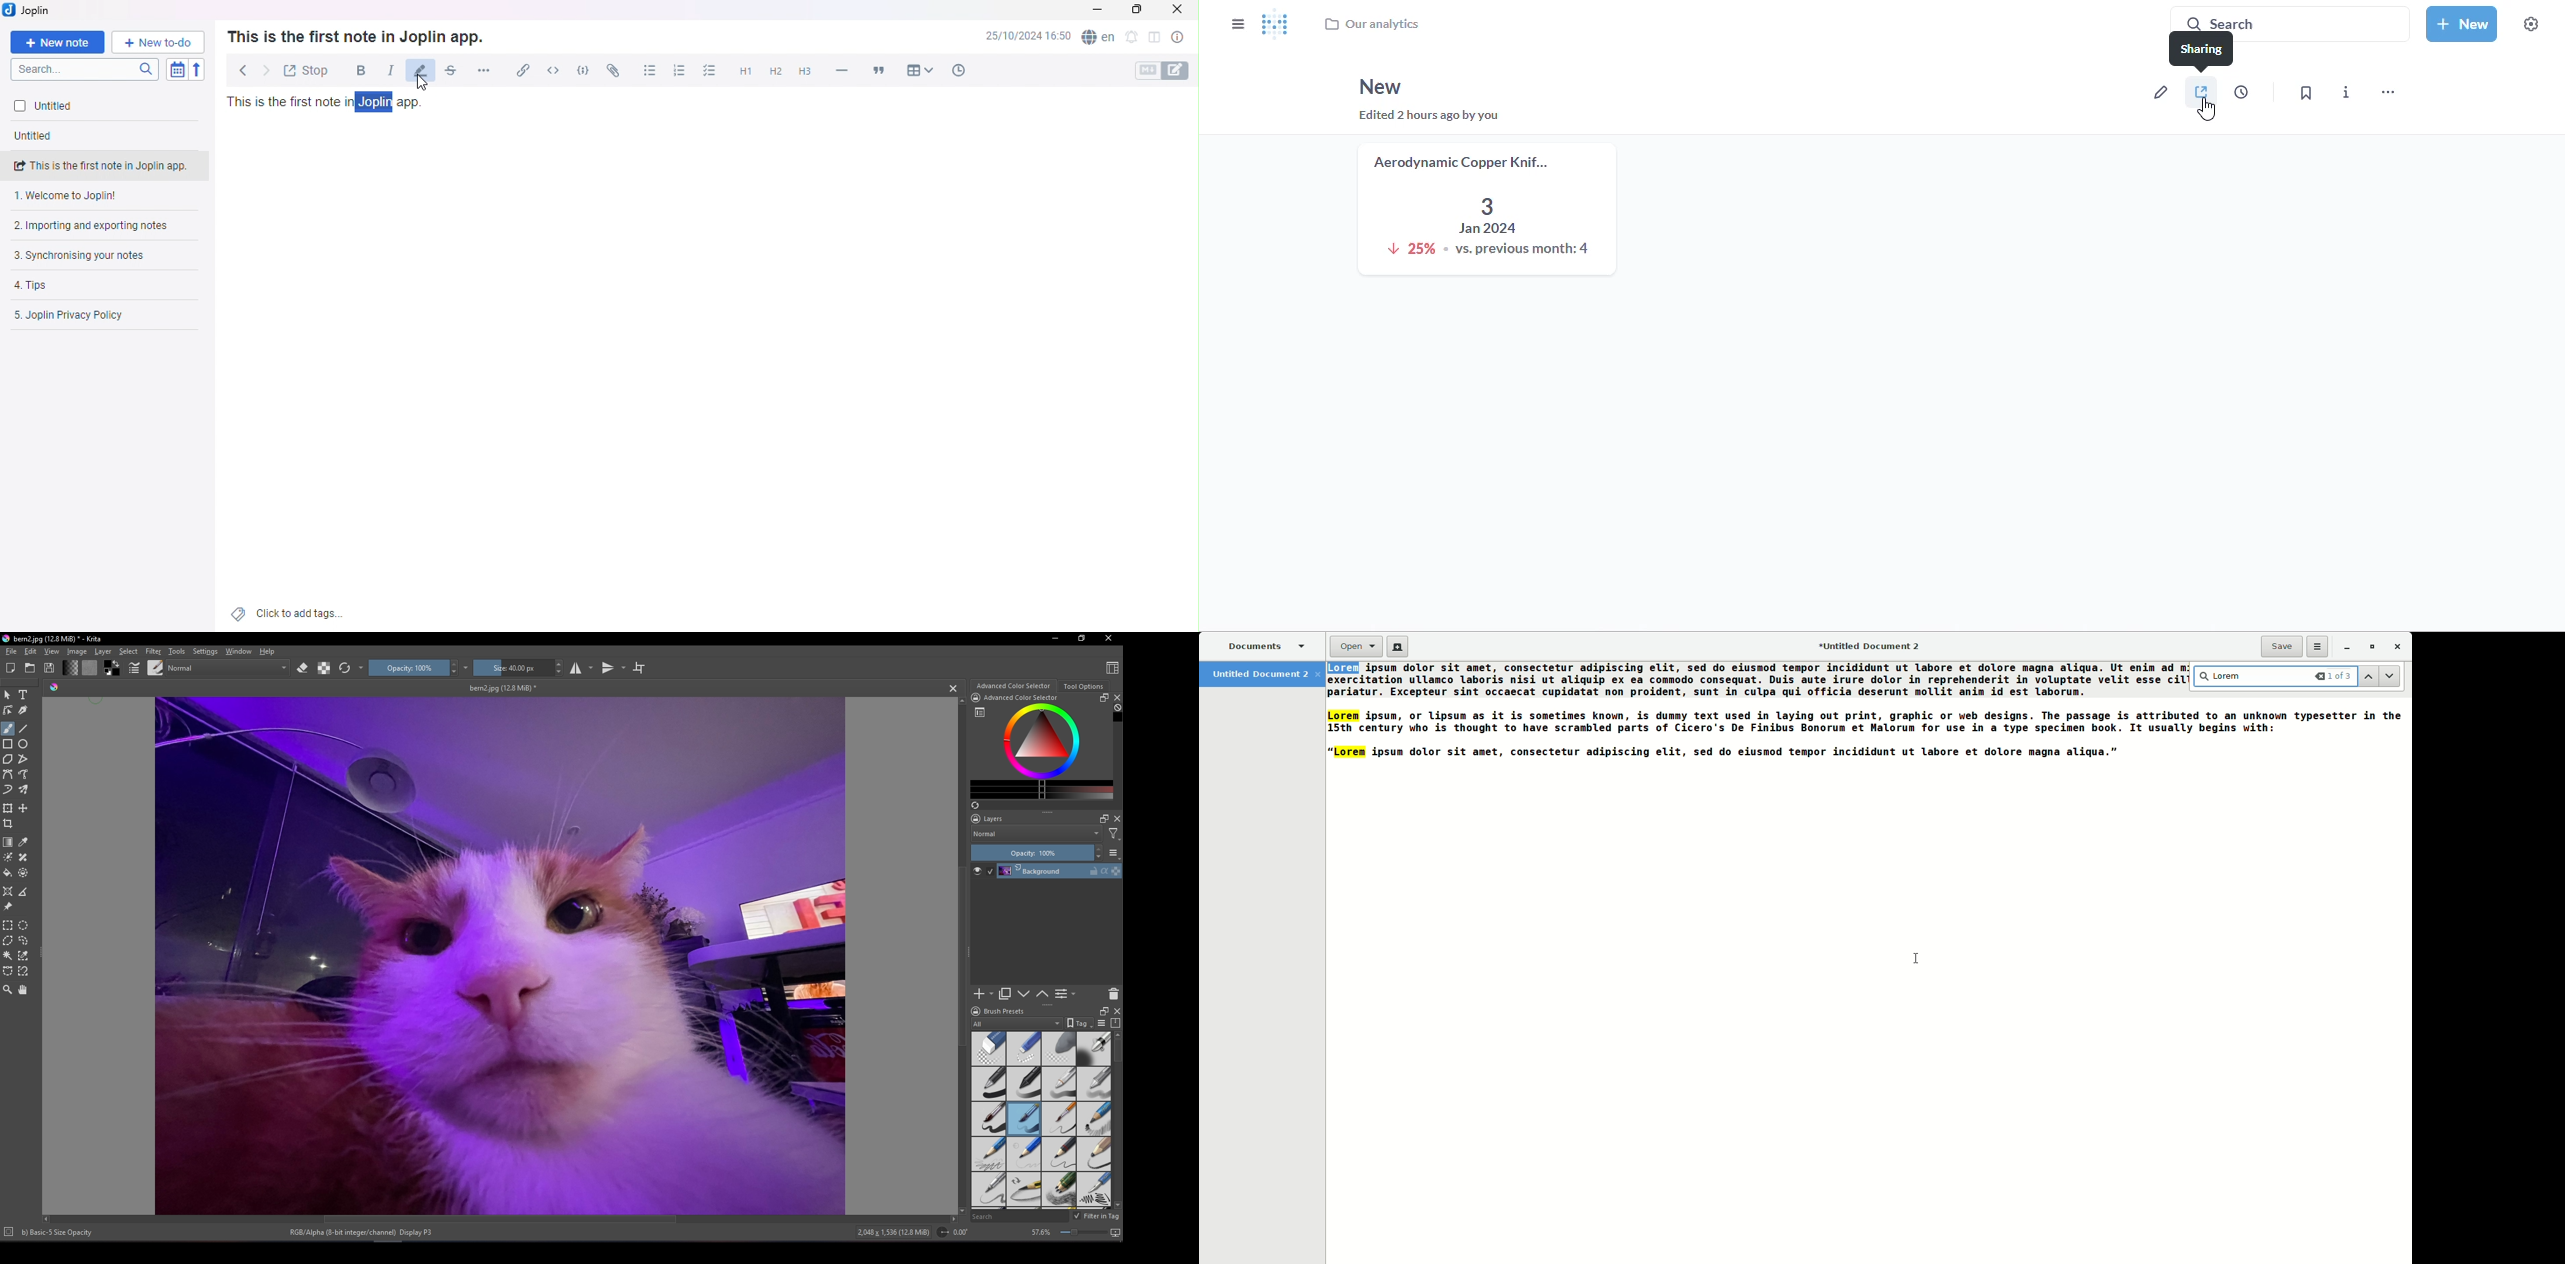 This screenshot has width=2576, height=1288. I want to click on Bold, so click(356, 69).